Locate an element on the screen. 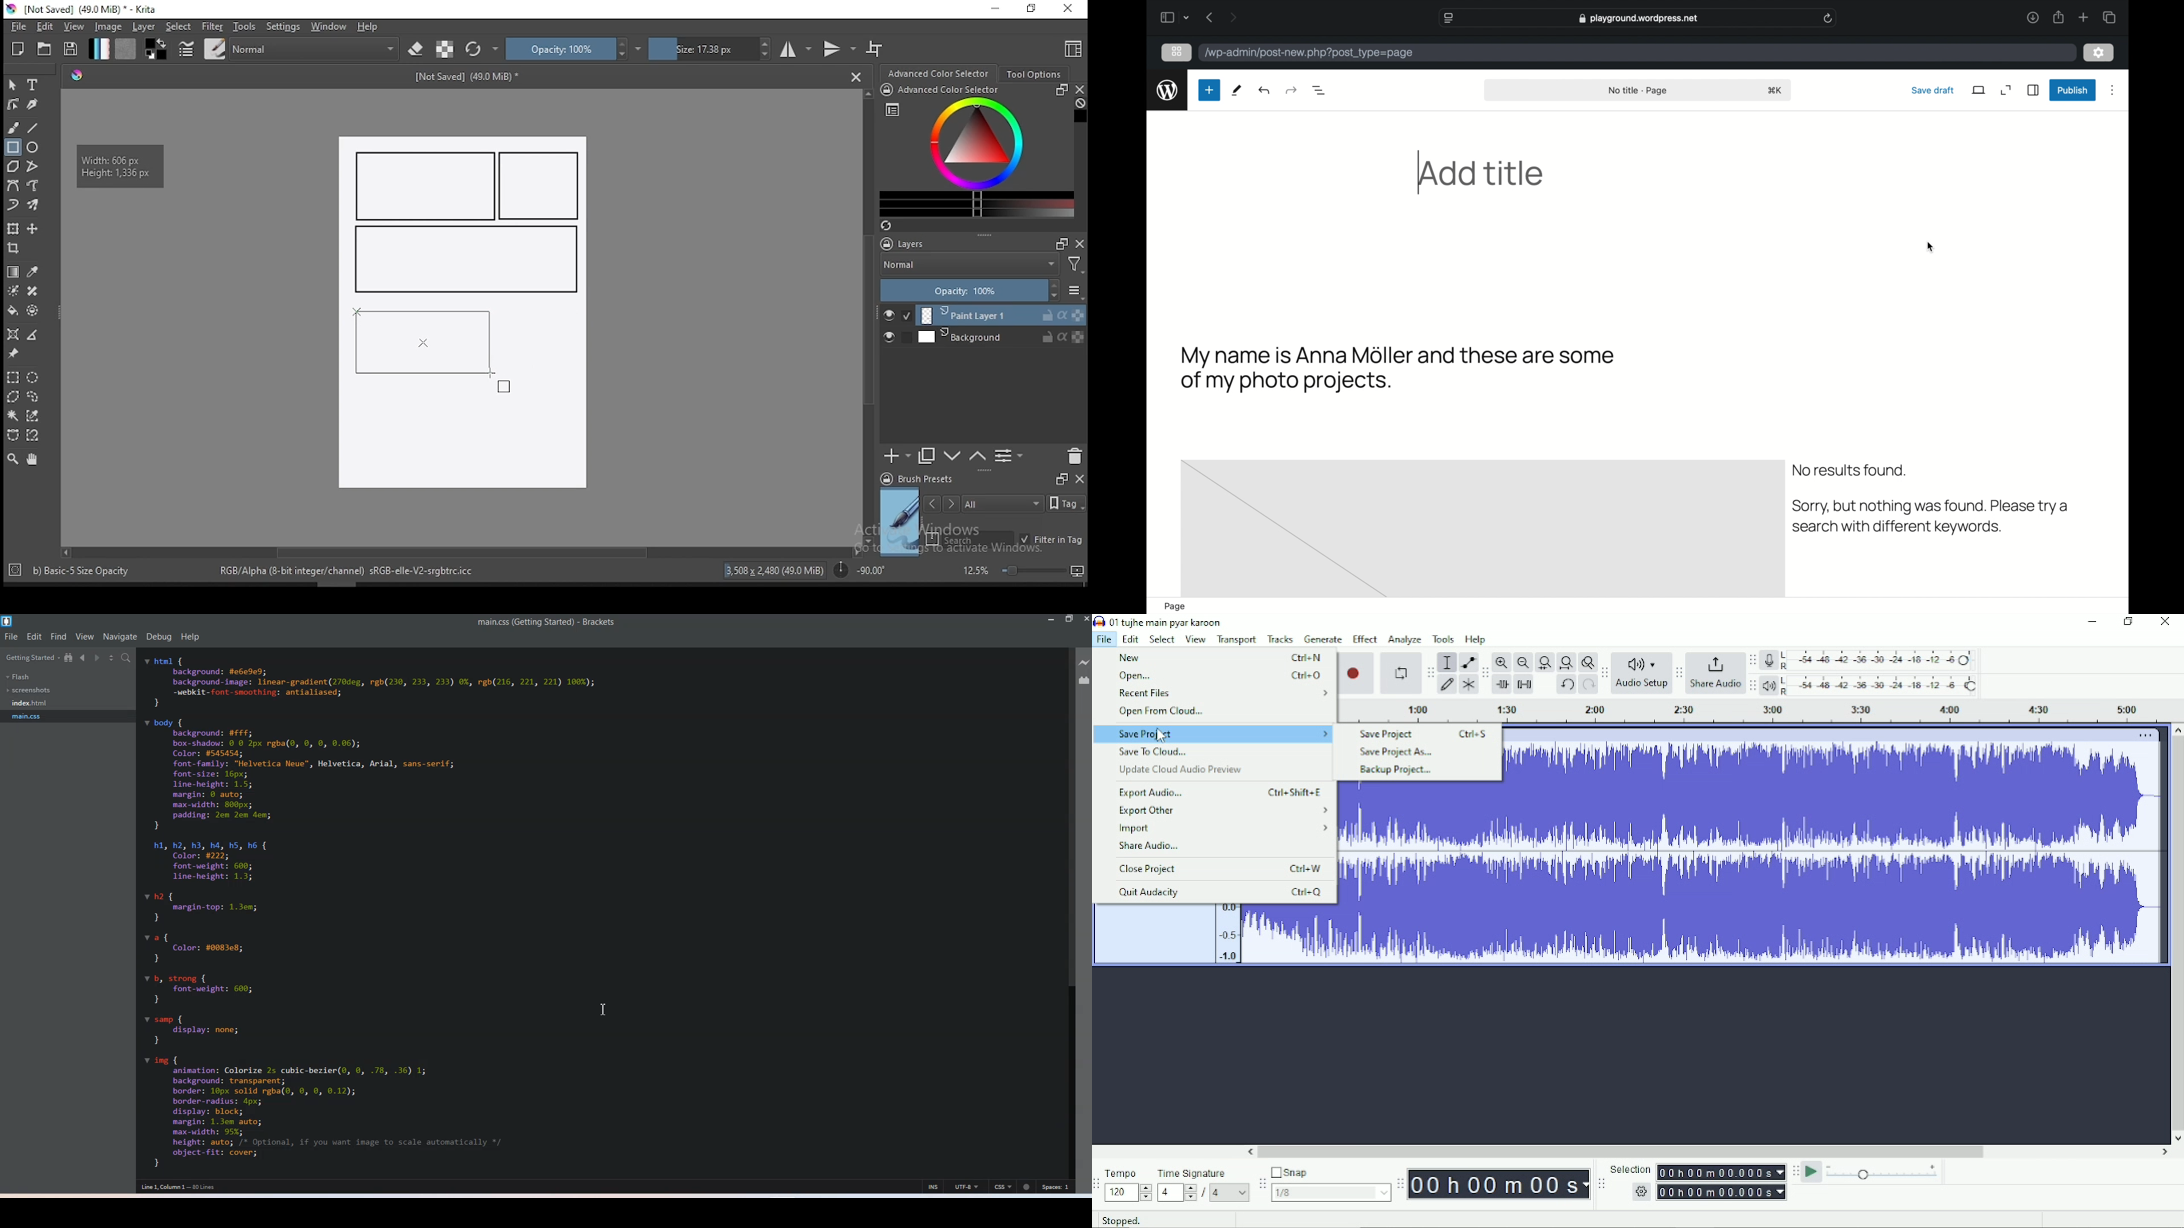  Snap is located at coordinates (1329, 1184).